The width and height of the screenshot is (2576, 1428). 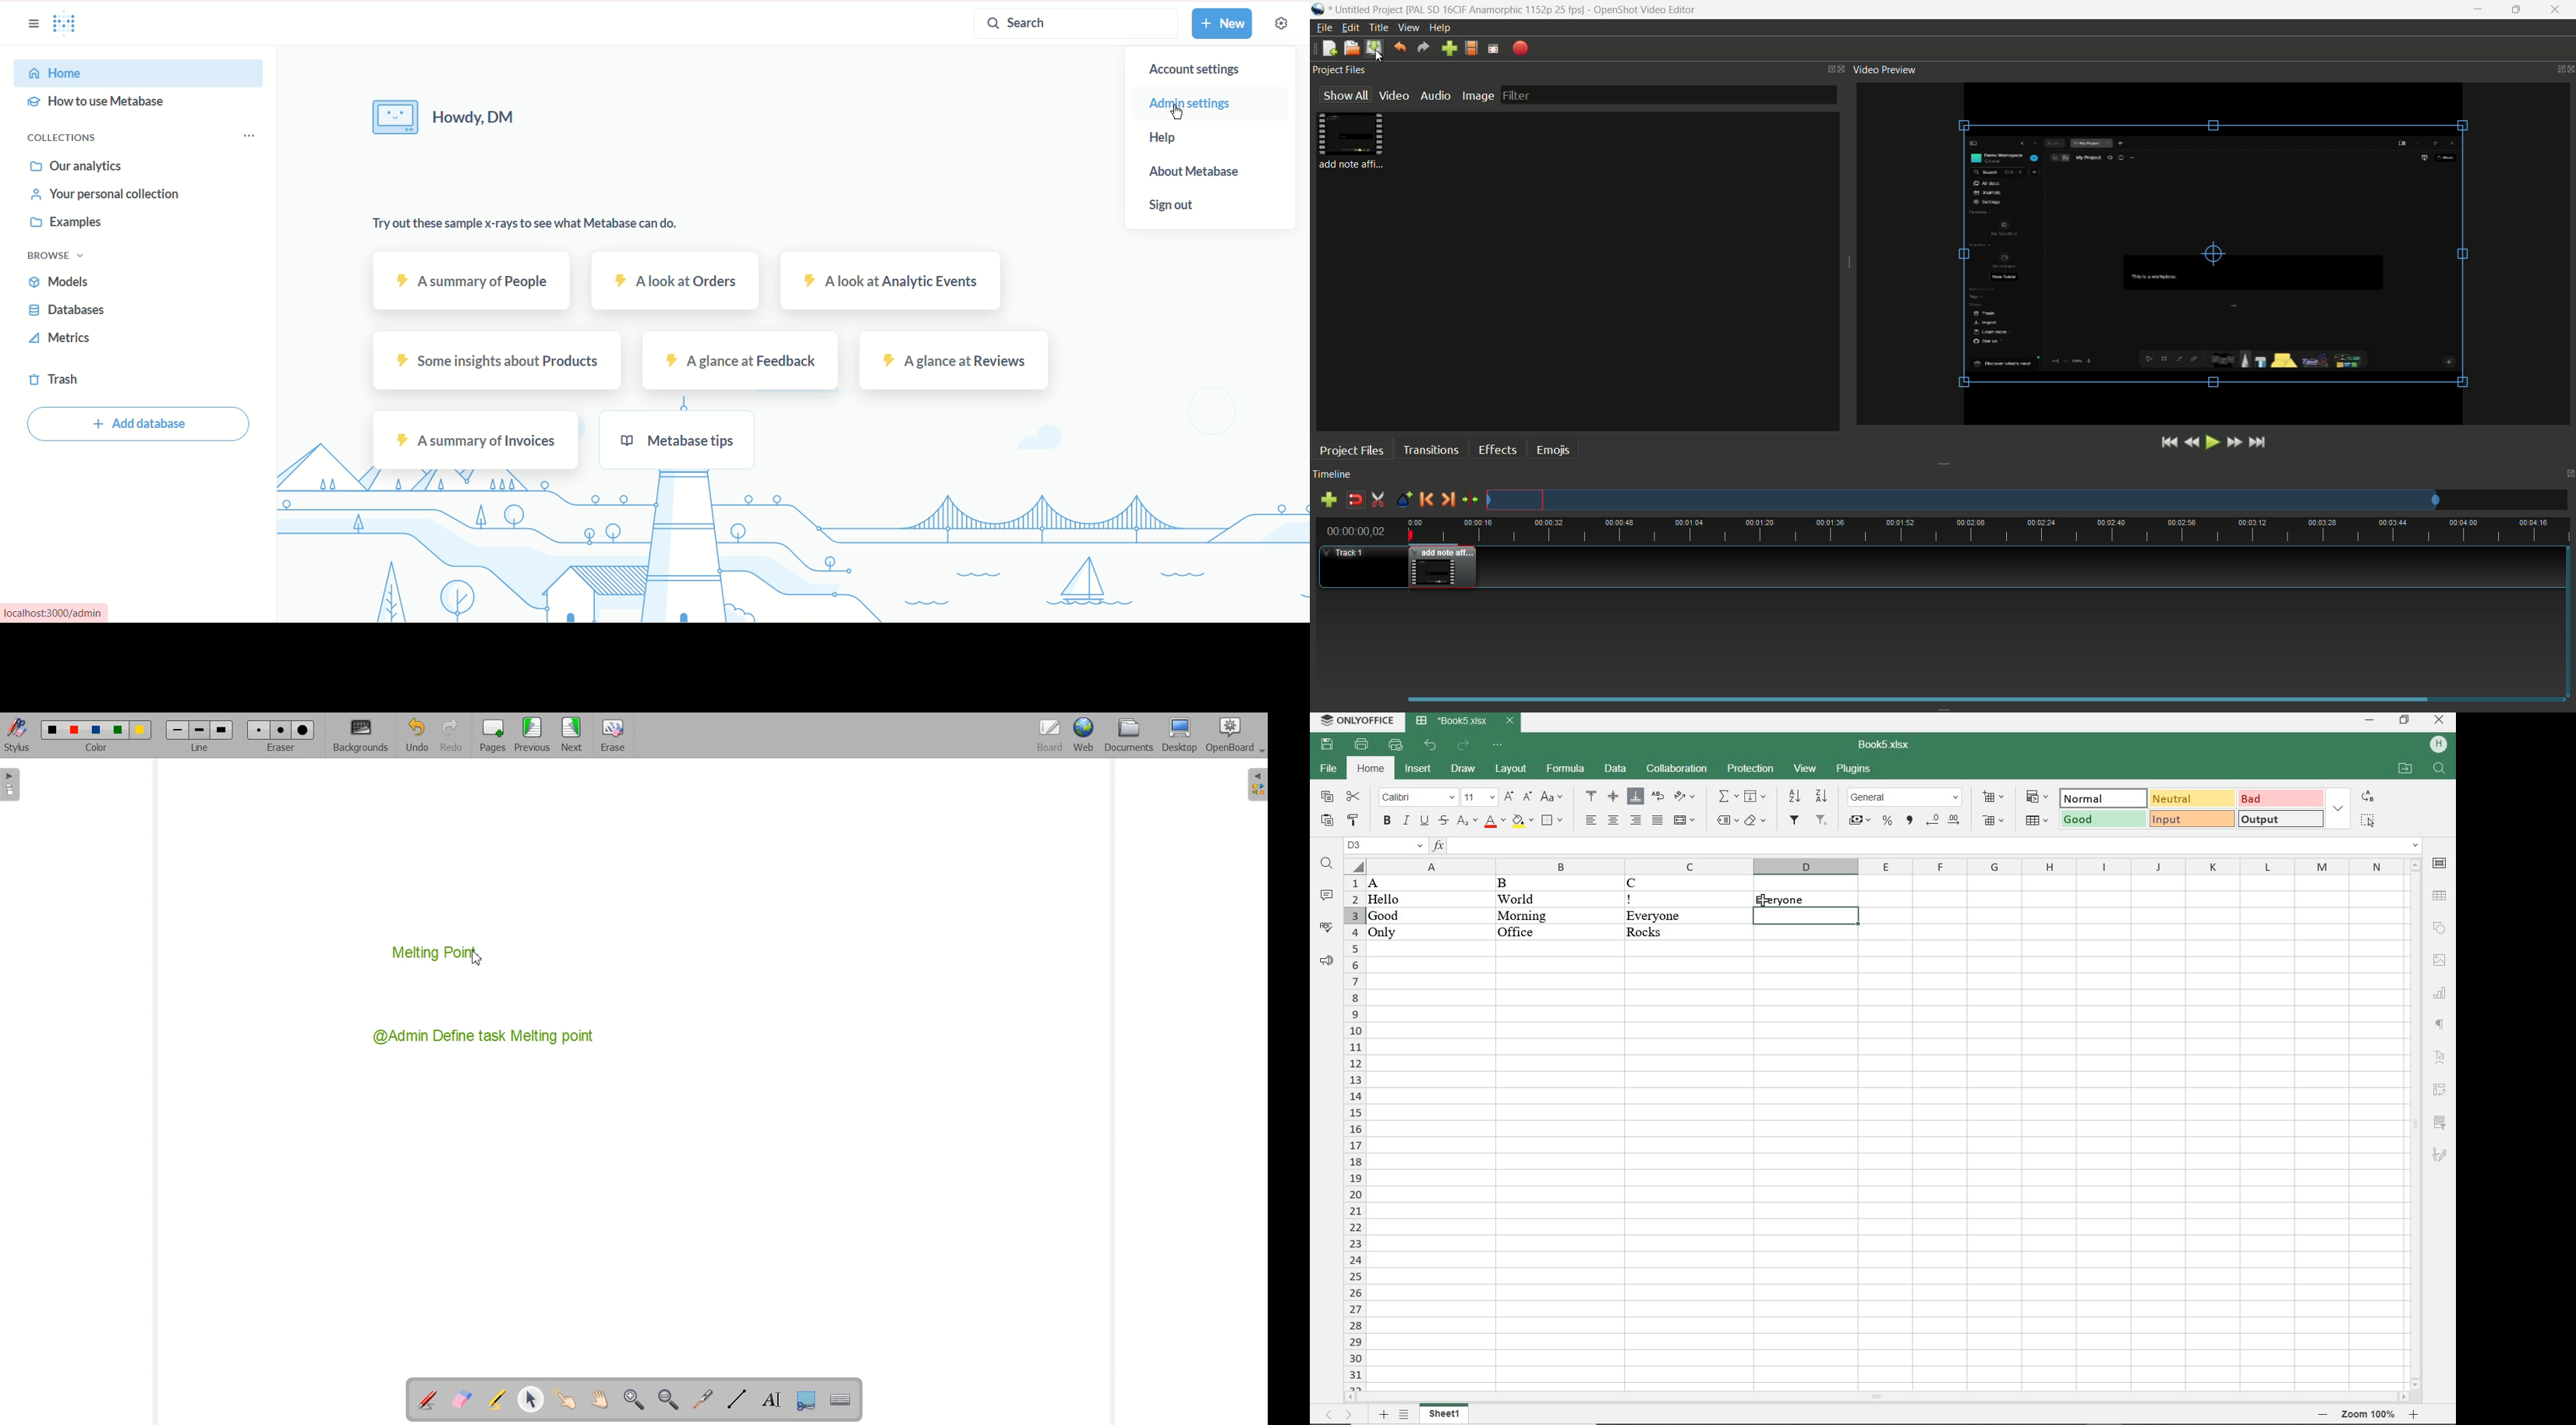 What do you see at coordinates (1463, 747) in the screenshot?
I see `redo` at bounding box center [1463, 747].